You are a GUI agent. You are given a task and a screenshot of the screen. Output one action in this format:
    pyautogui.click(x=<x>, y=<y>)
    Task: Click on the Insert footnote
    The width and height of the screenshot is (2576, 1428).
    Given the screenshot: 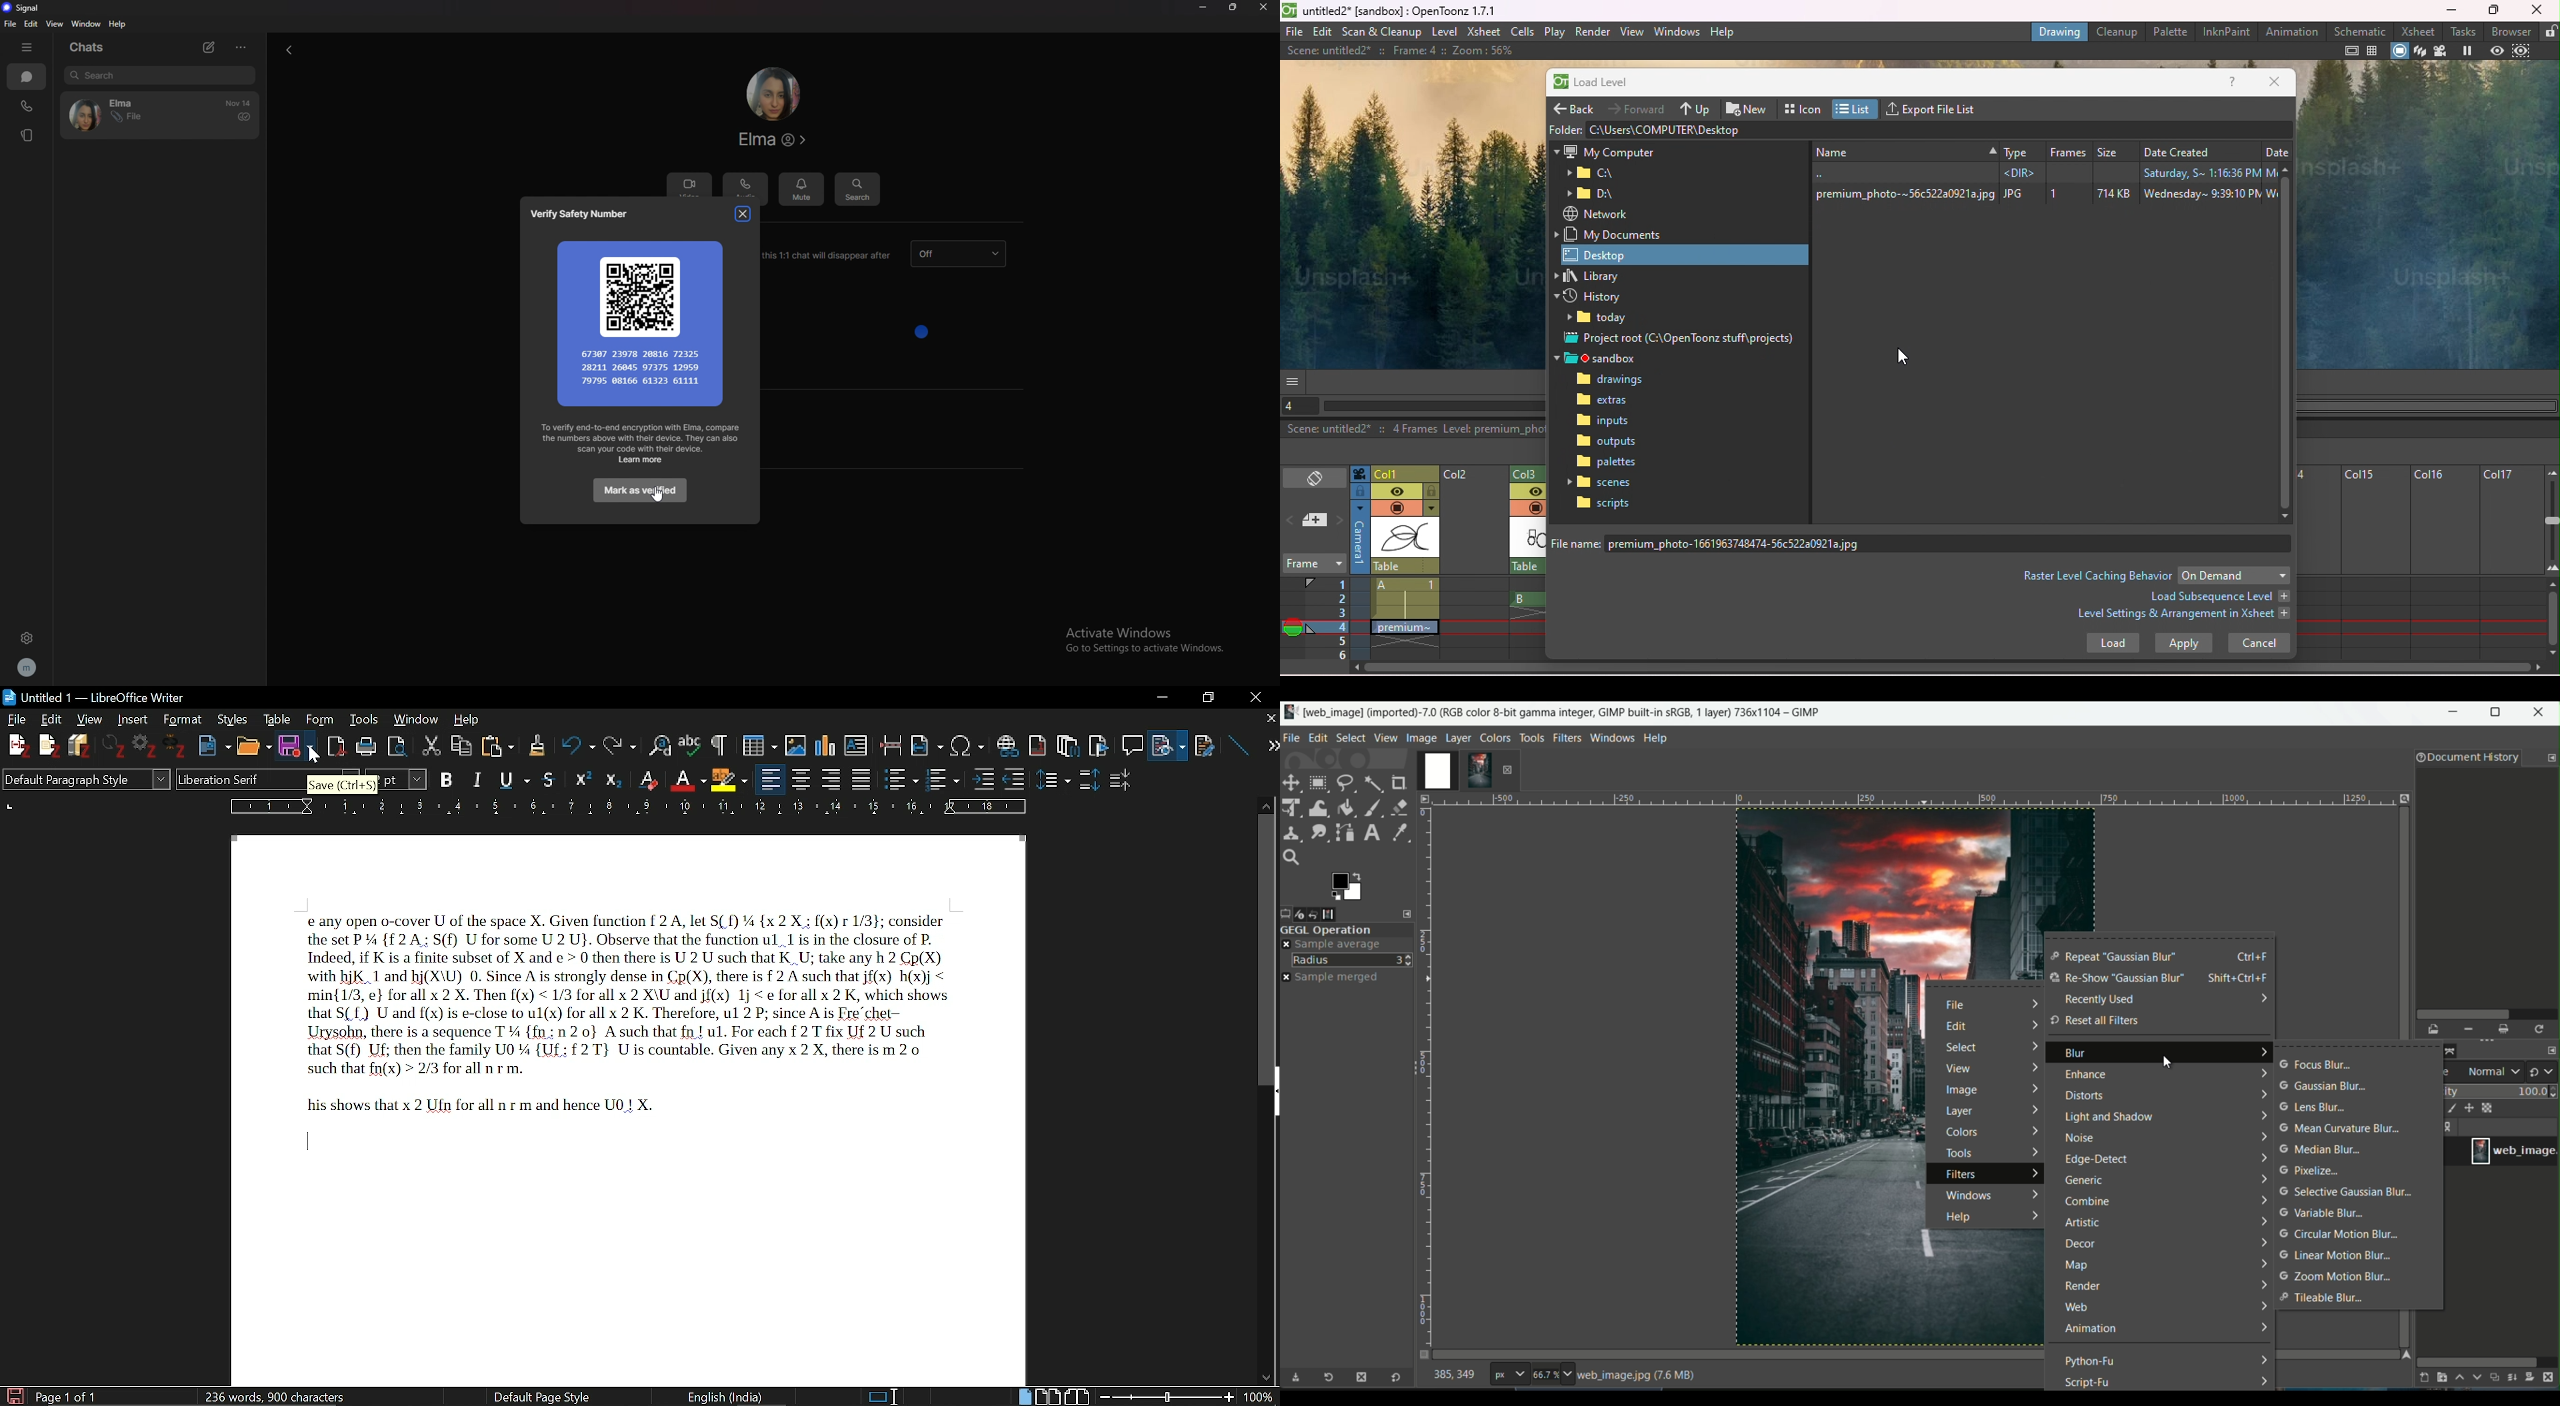 What is the action you would take?
    pyautogui.click(x=1067, y=742)
    